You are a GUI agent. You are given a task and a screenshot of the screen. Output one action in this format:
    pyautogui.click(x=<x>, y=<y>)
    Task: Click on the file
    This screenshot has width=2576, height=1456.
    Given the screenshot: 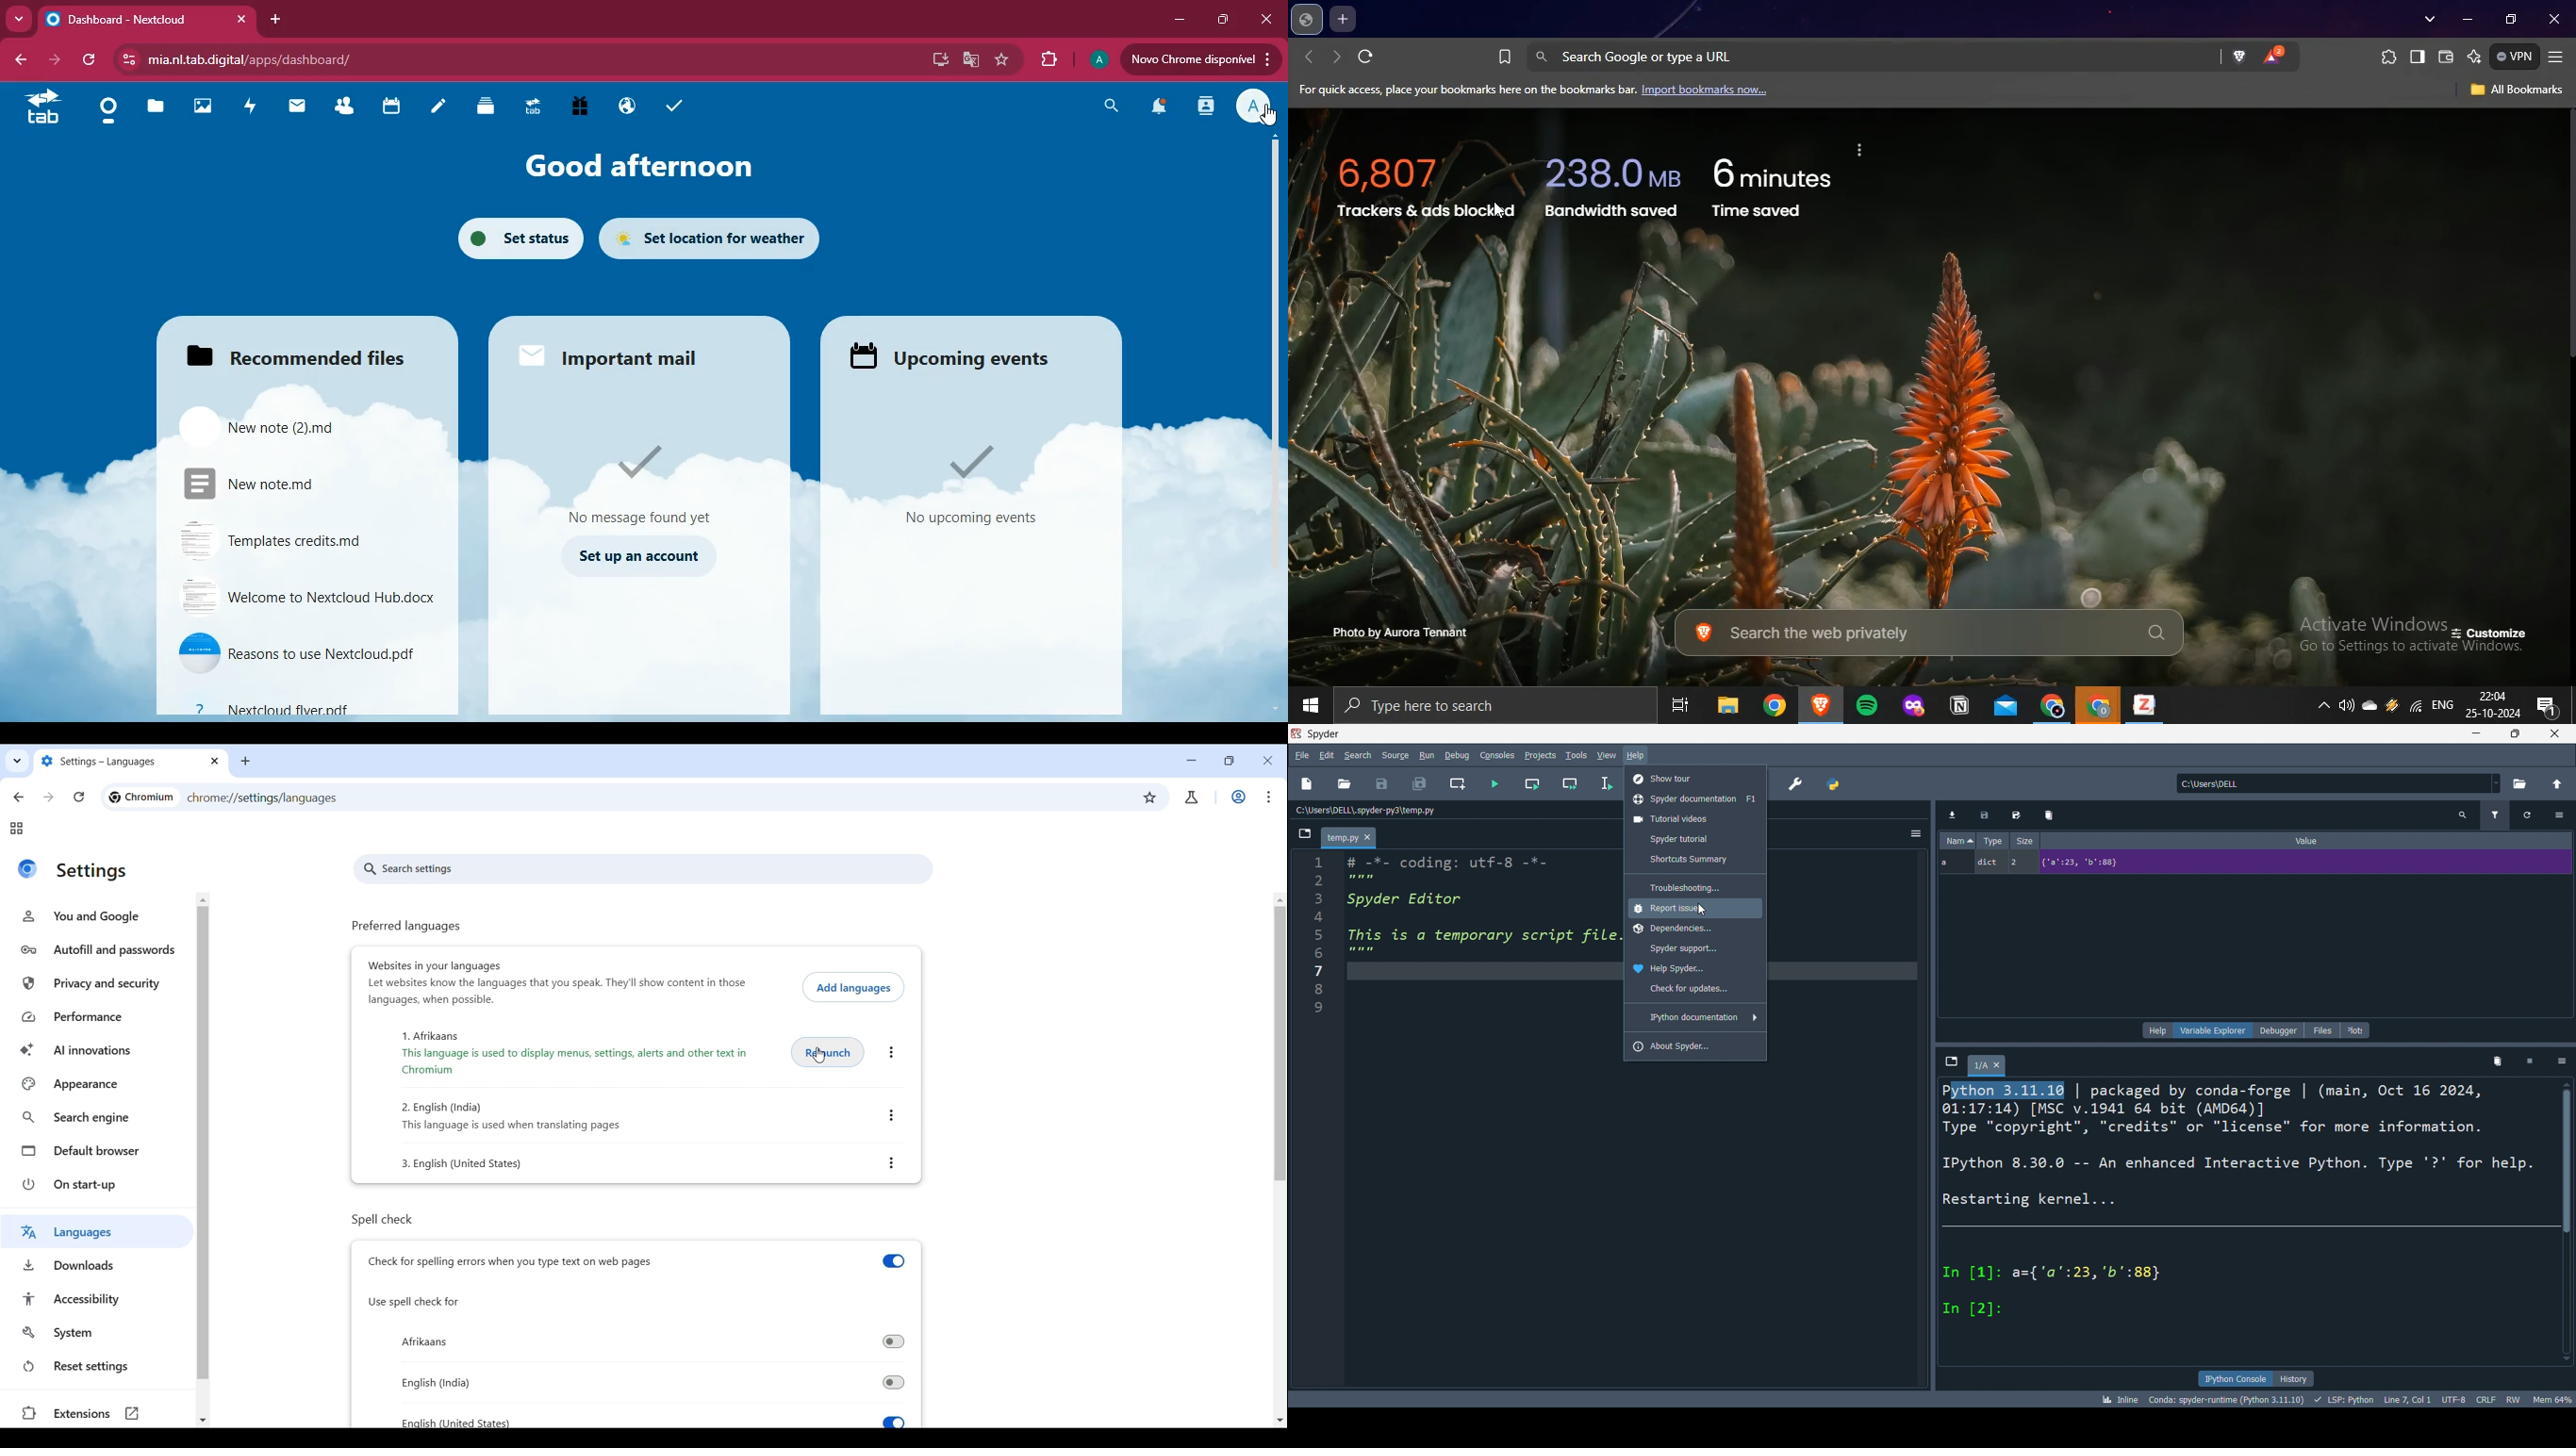 What is the action you would take?
    pyautogui.click(x=267, y=480)
    